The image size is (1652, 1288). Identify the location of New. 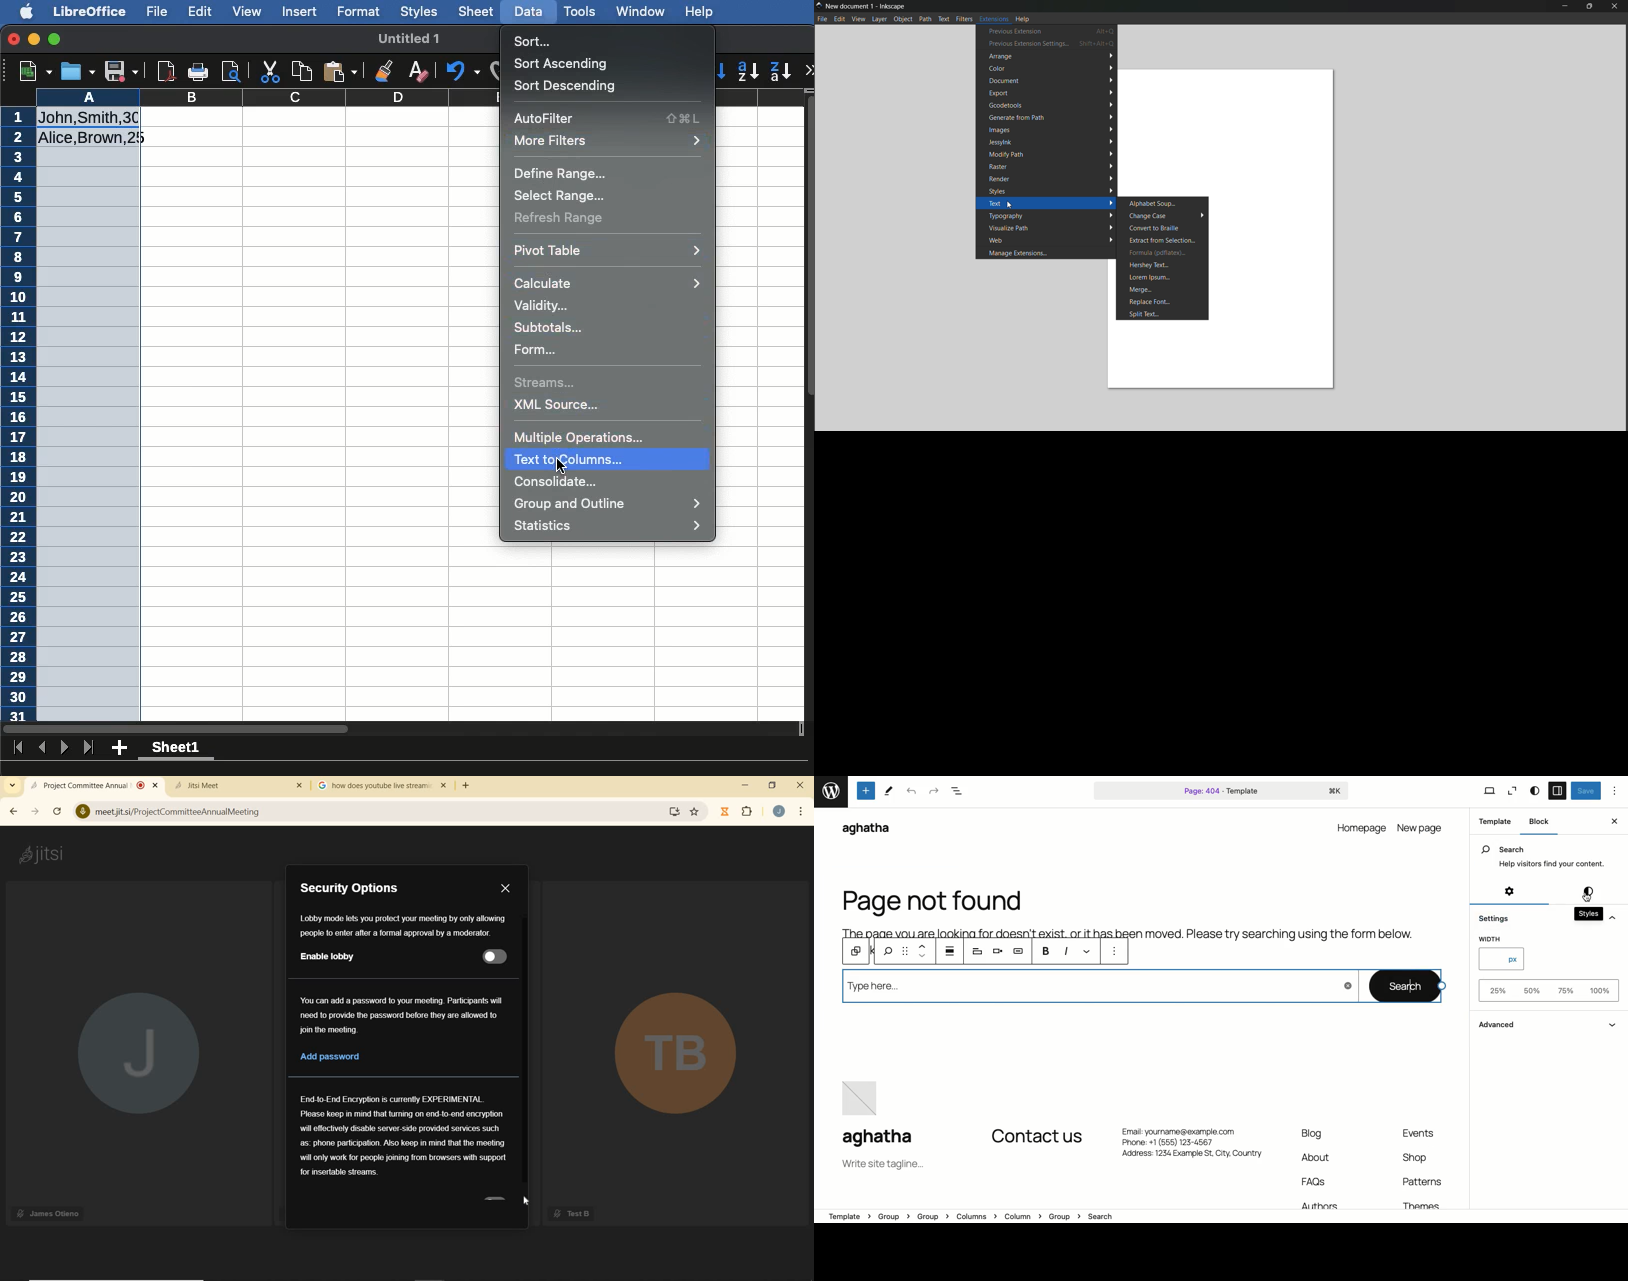
(35, 69).